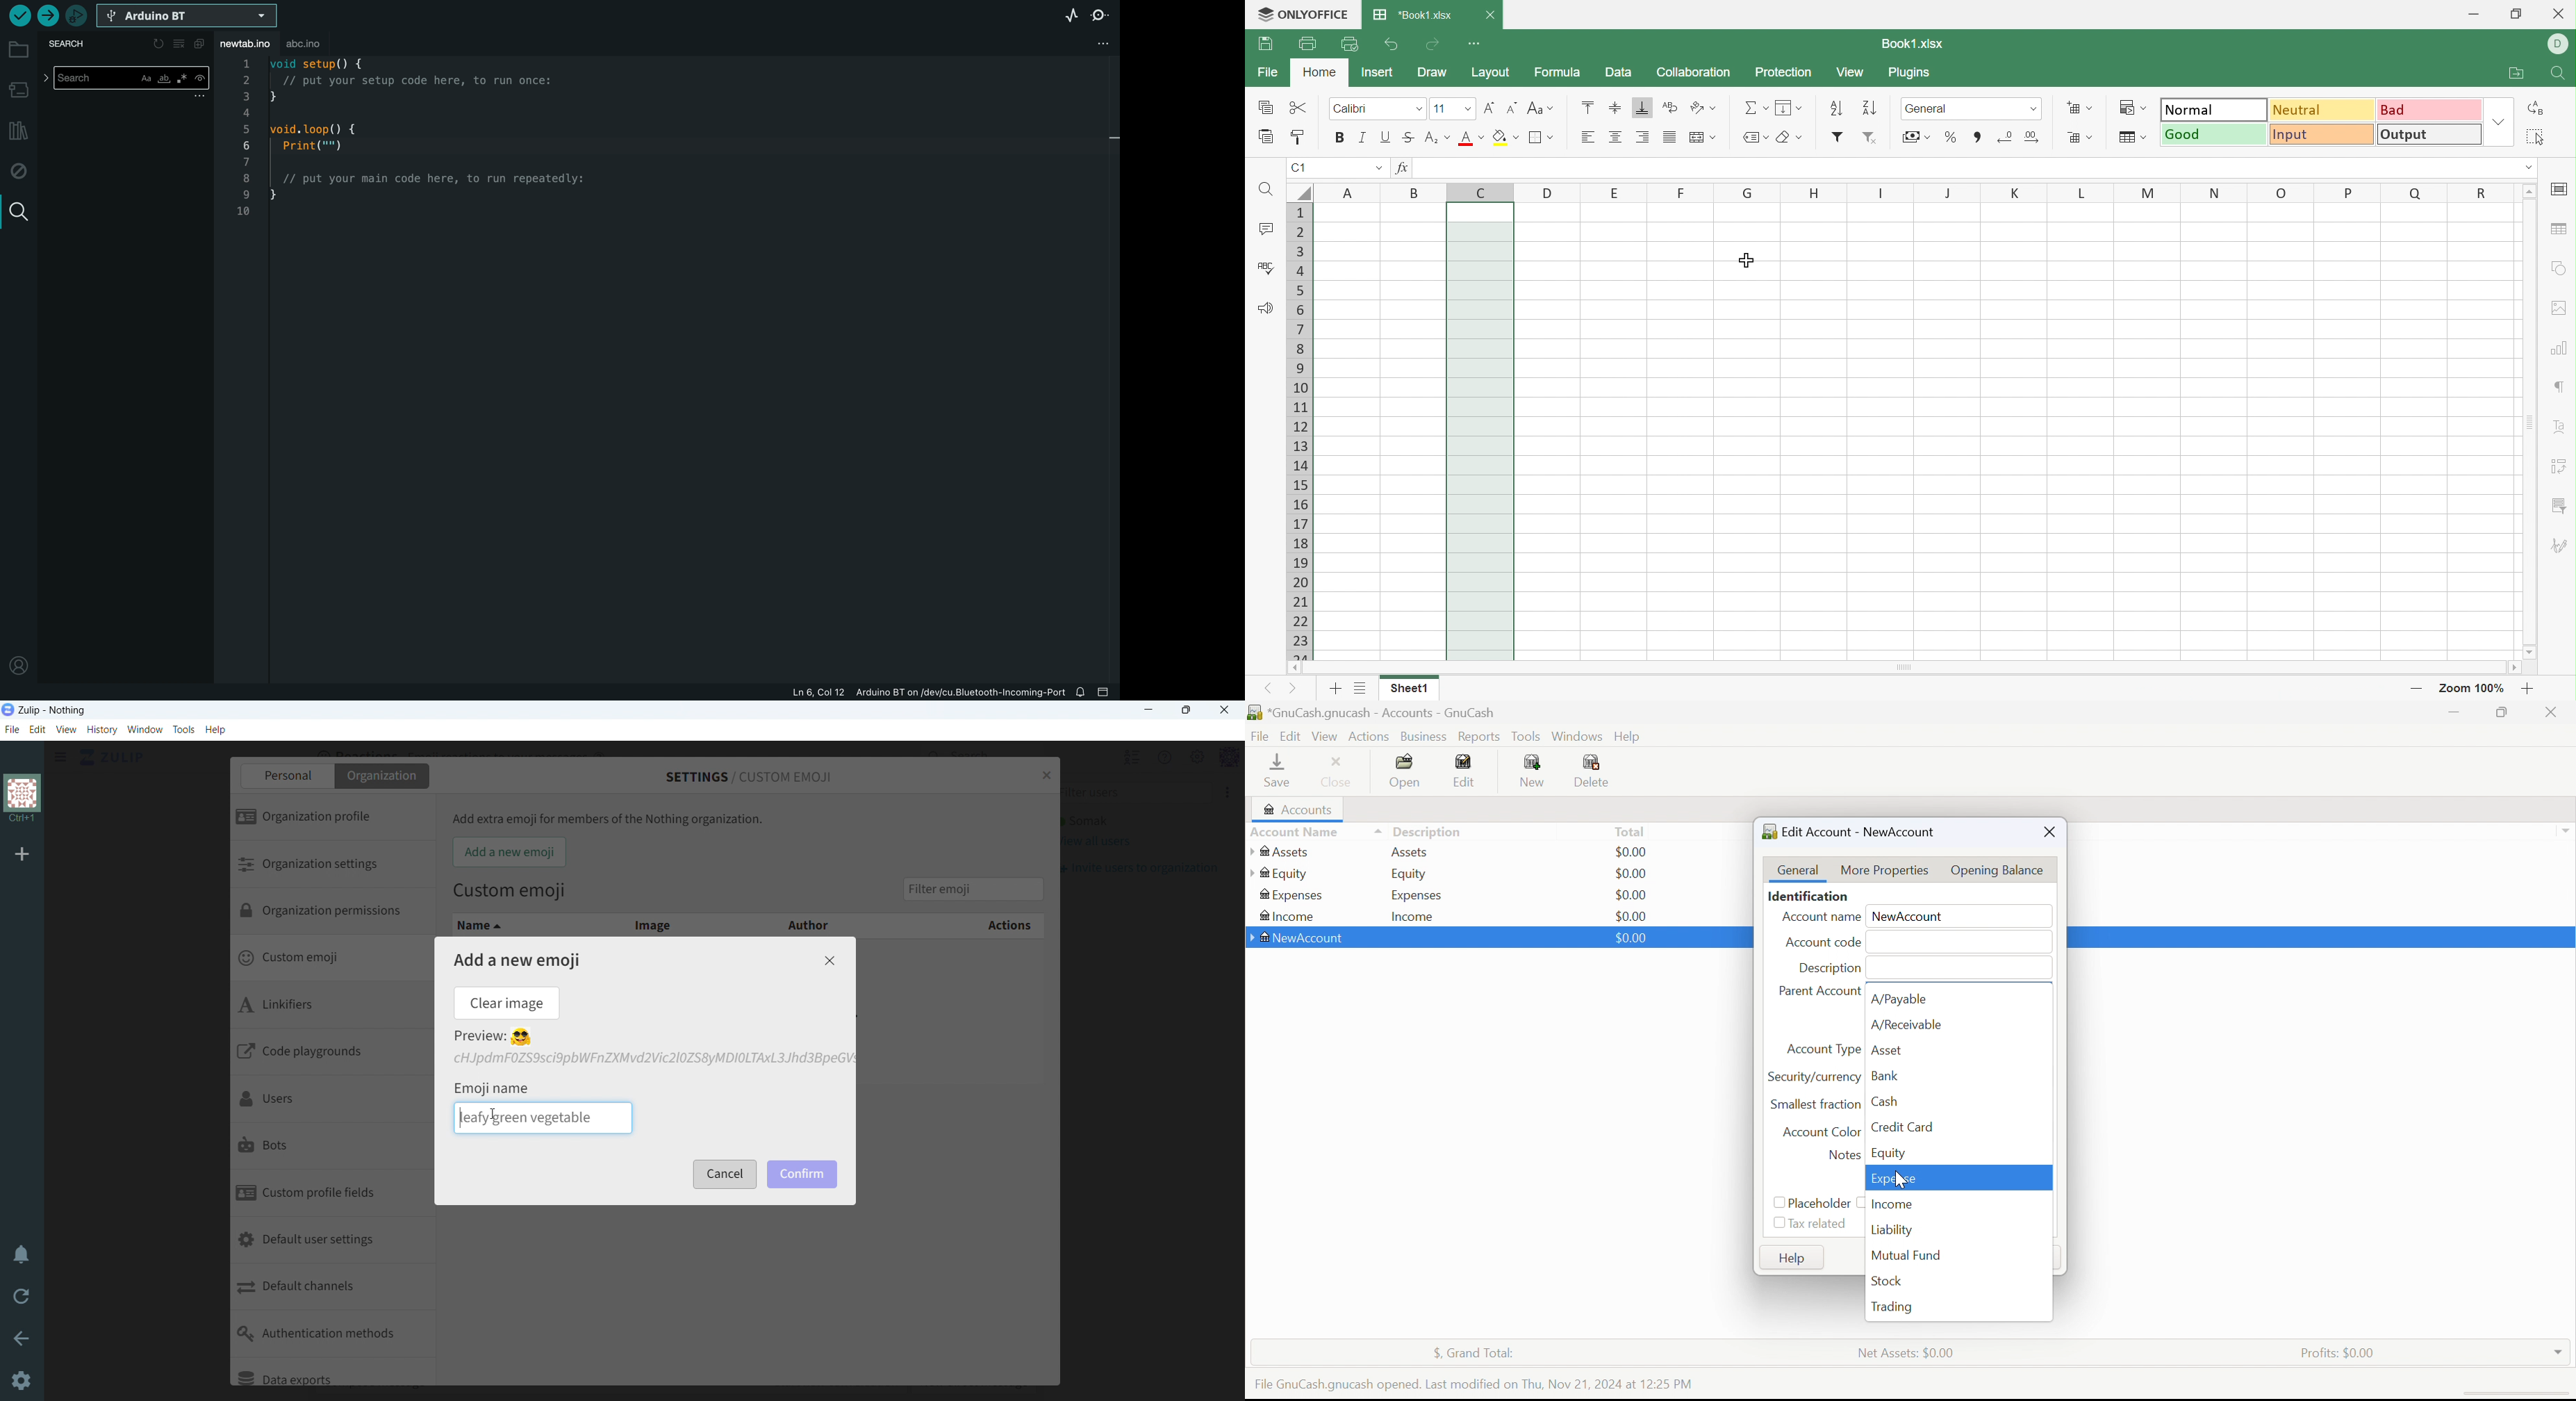 This screenshot has width=2576, height=1428. Describe the element at coordinates (1298, 108) in the screenshot. I see `Cut` at that location.